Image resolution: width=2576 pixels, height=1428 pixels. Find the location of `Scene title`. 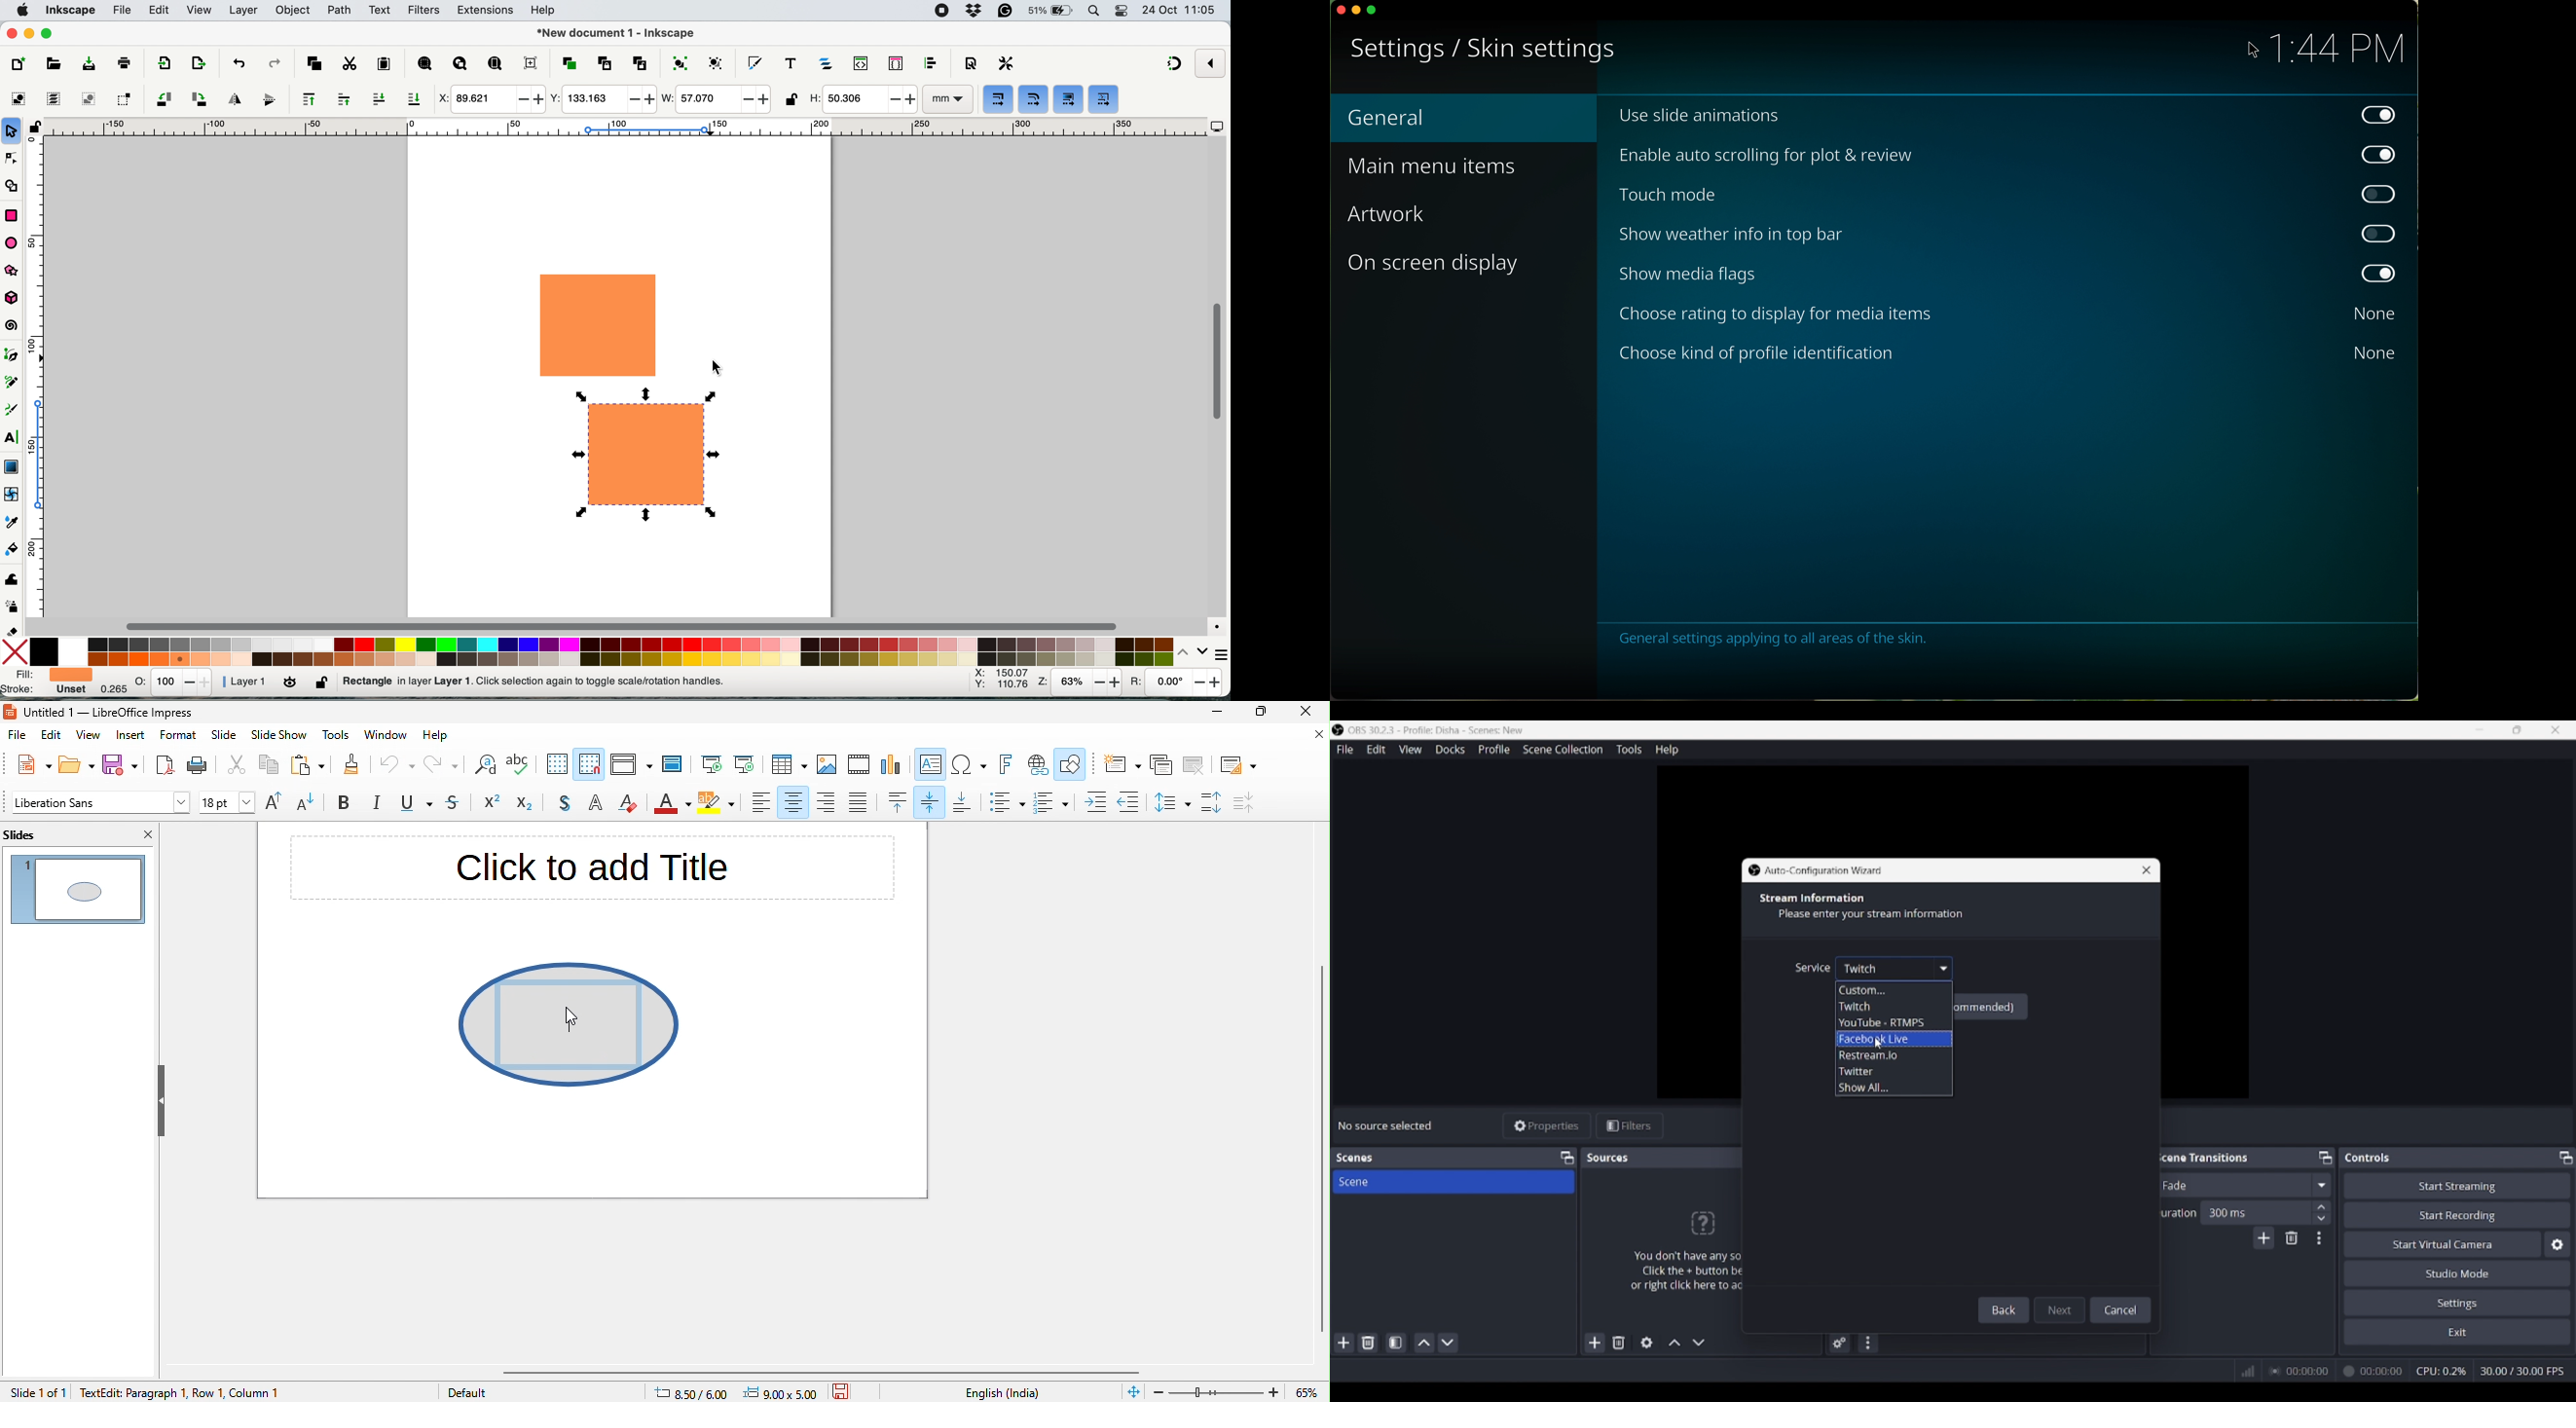

Scene title is located at coordinates (1453, 1181).